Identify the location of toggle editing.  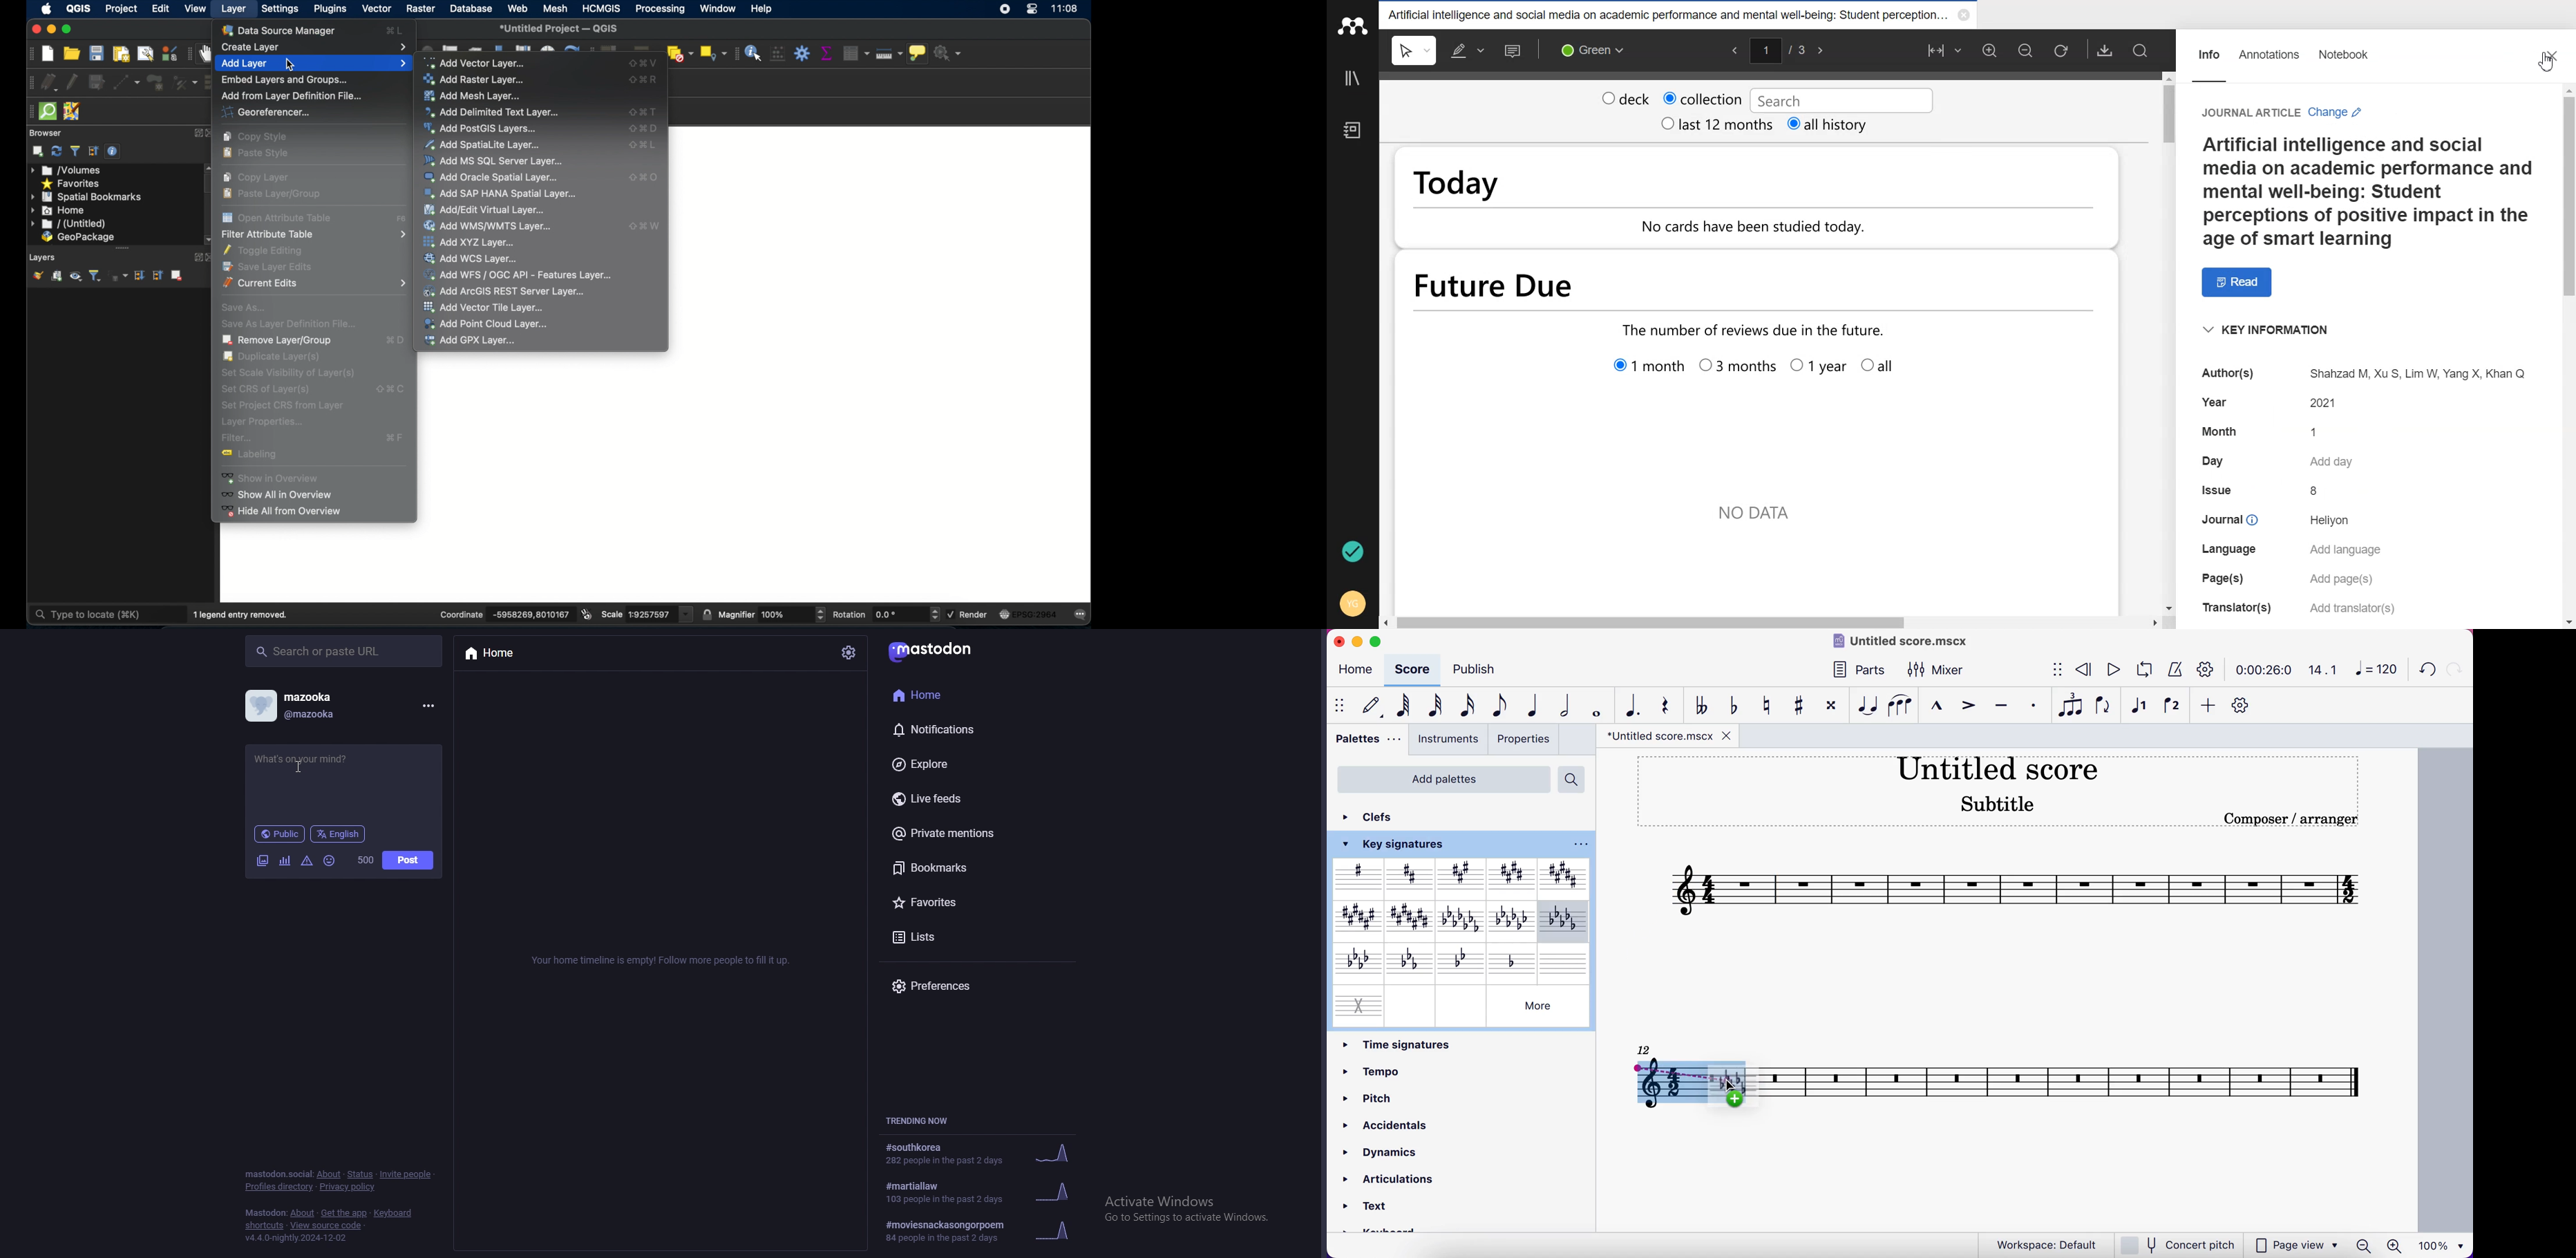
(268, 250).